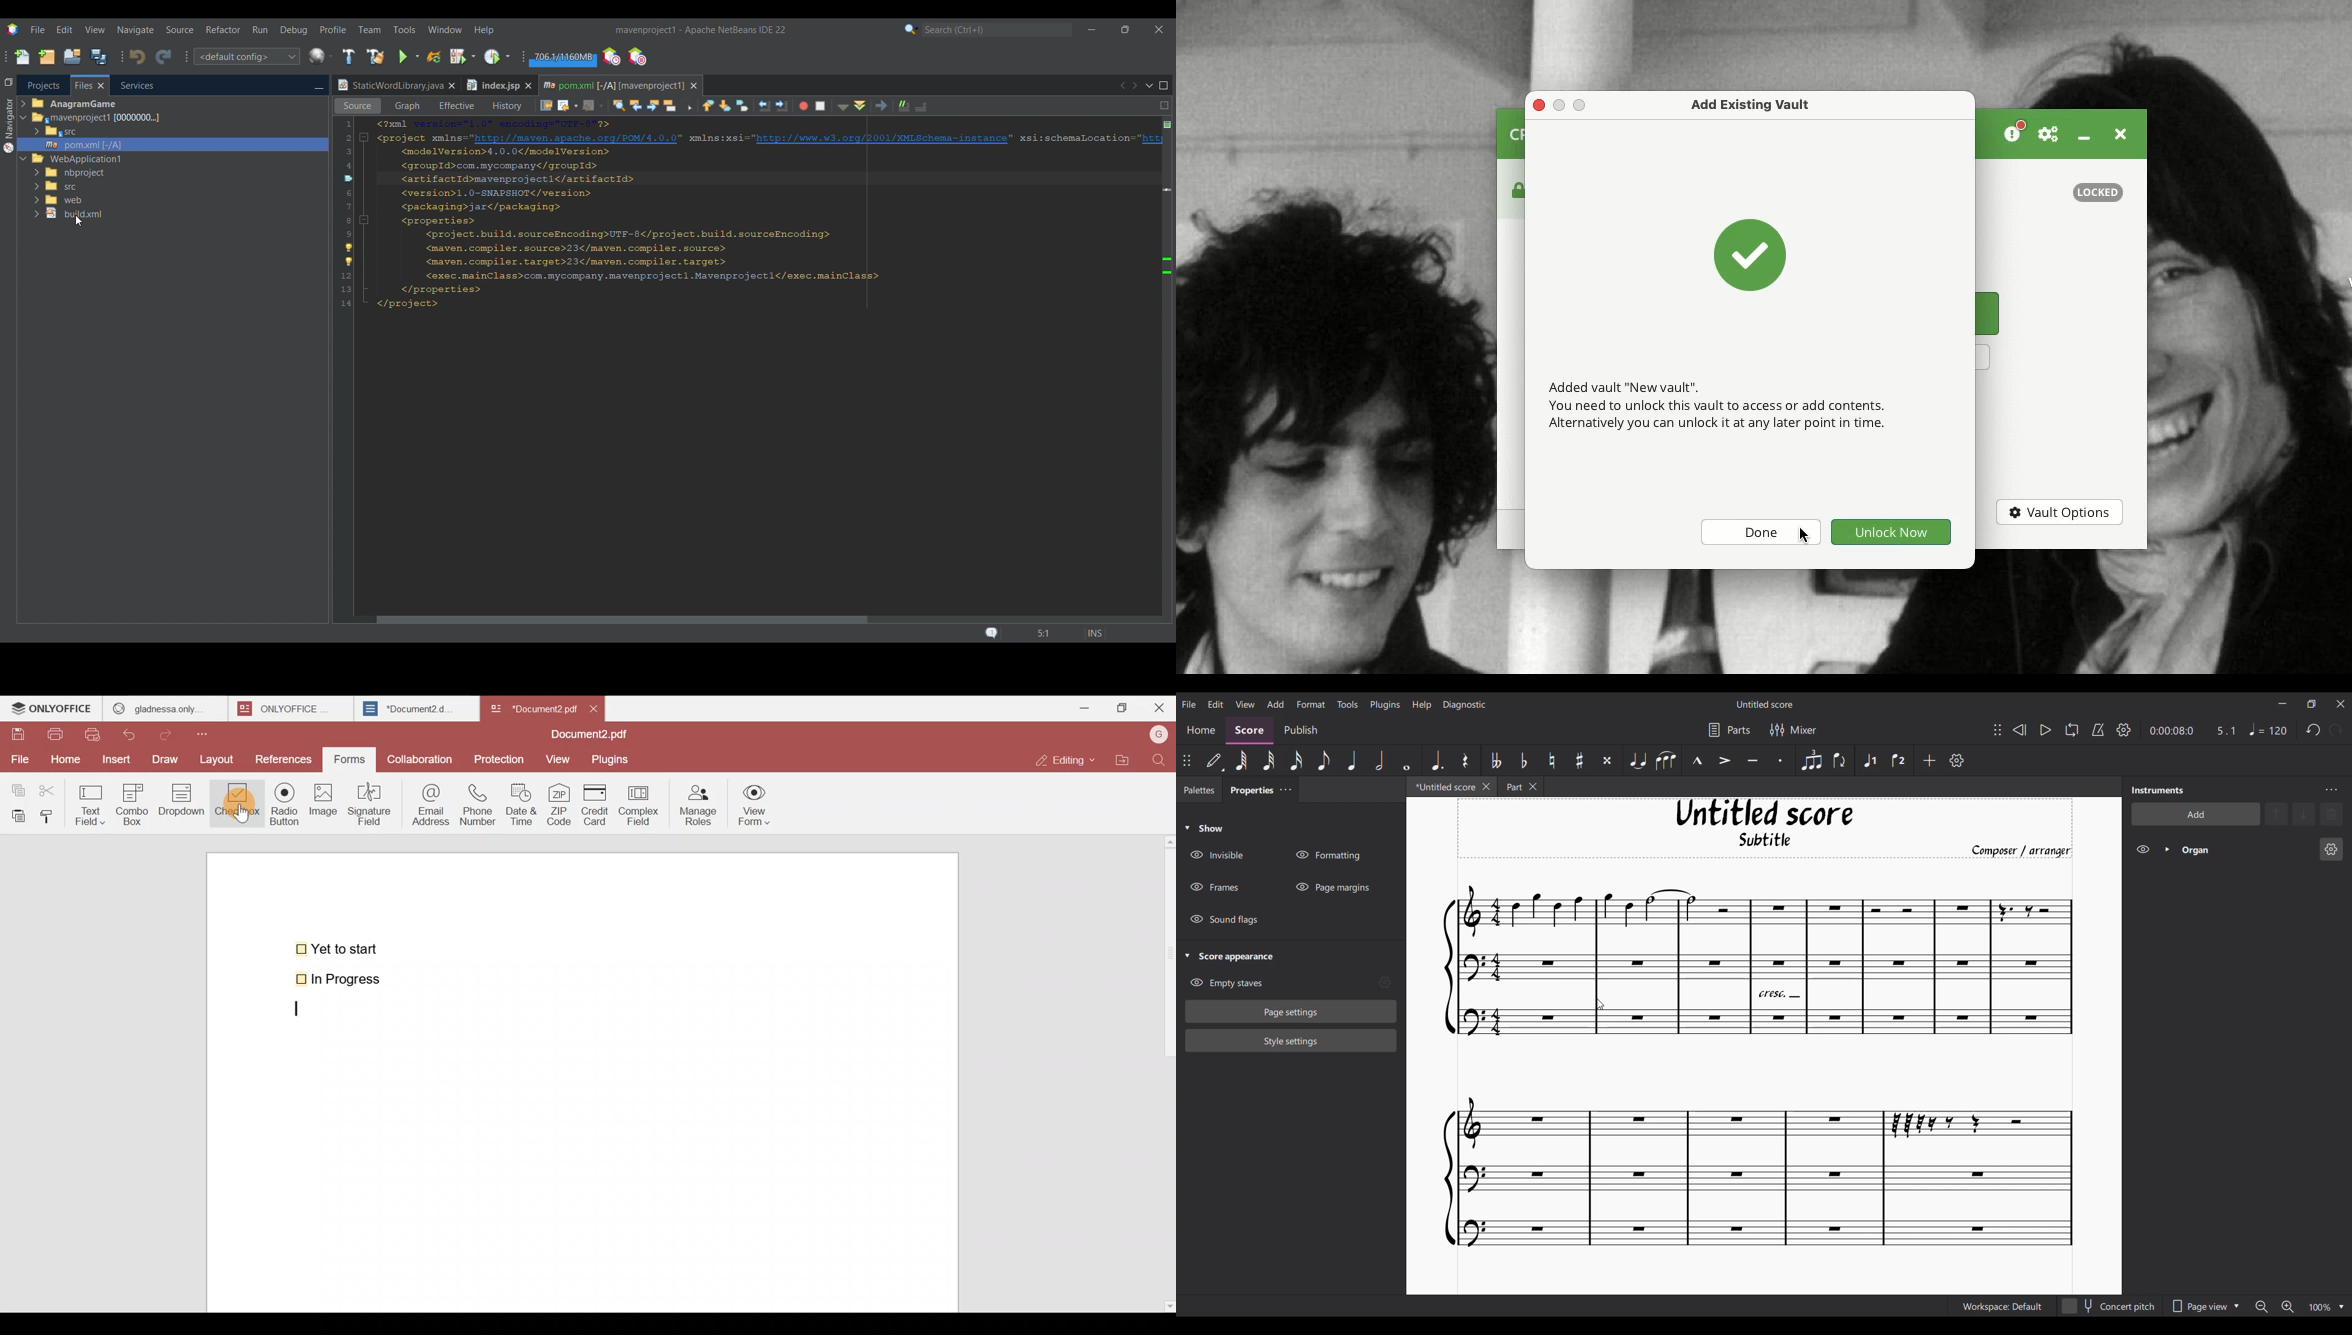 The height and width of the screenshot is (1344, 2352). I want to click on View form, so click(756, 806).